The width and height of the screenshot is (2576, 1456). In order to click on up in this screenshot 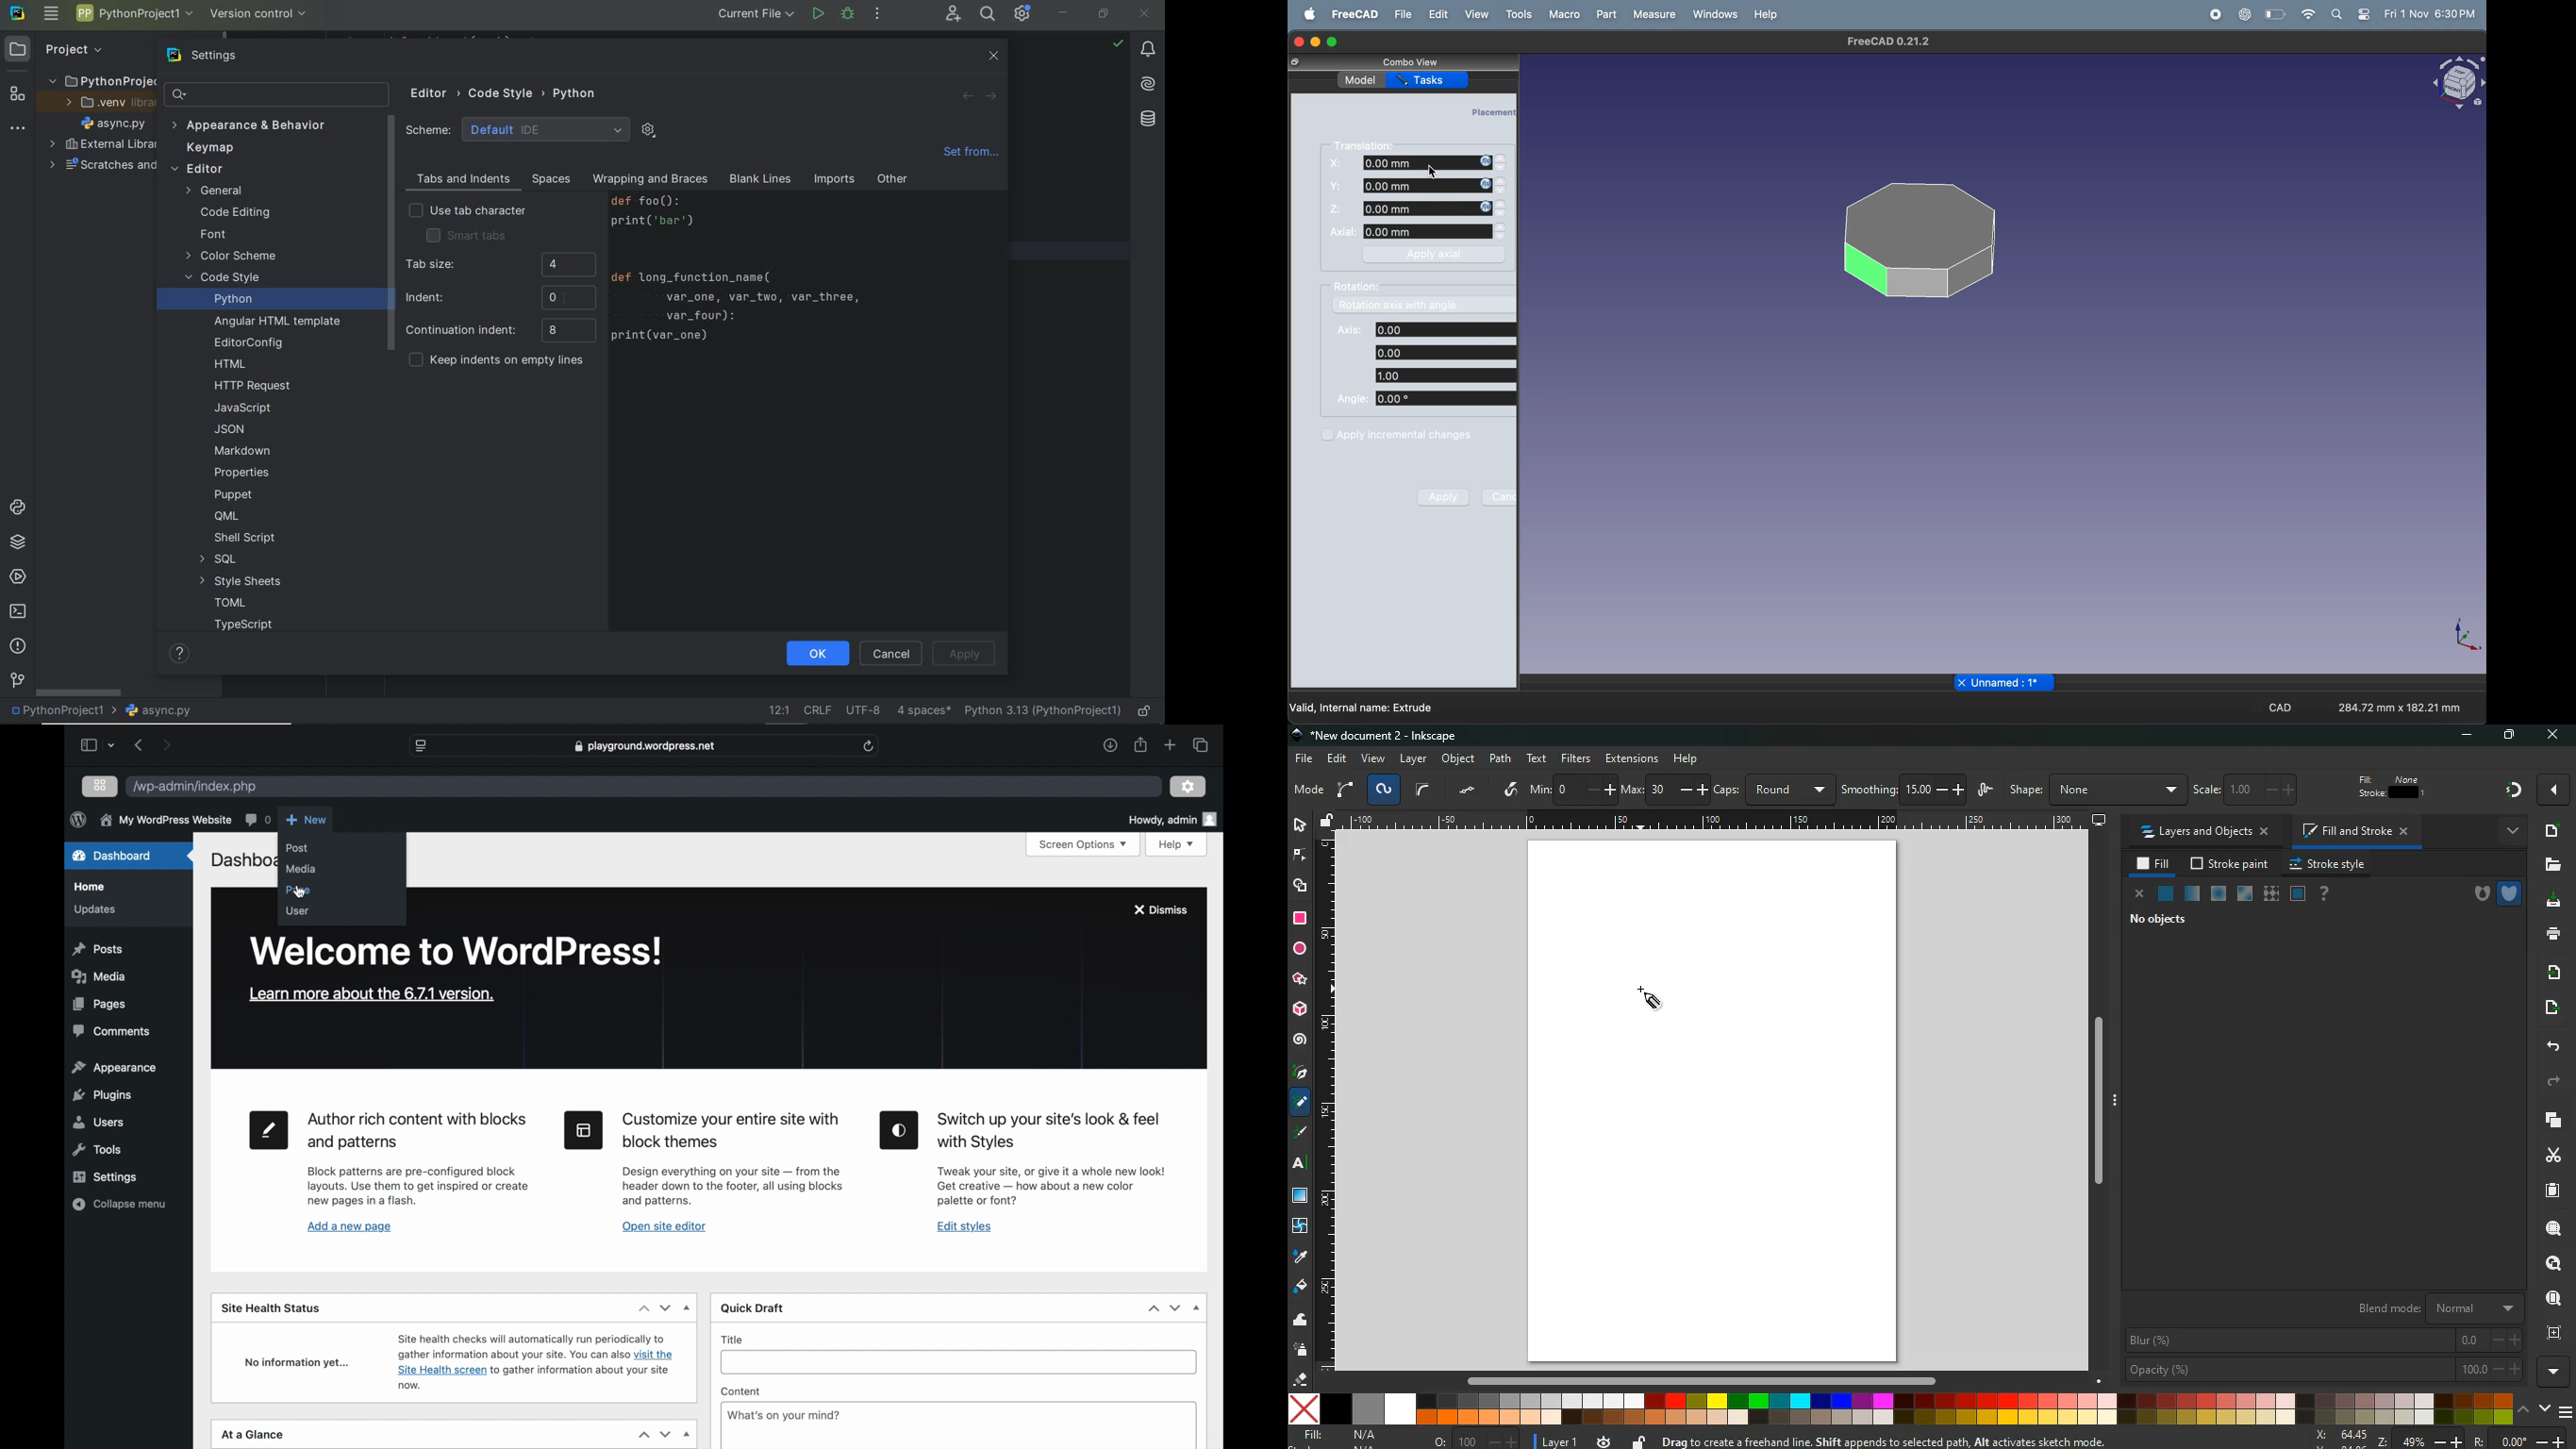, I will do `click(1502, 227)`.